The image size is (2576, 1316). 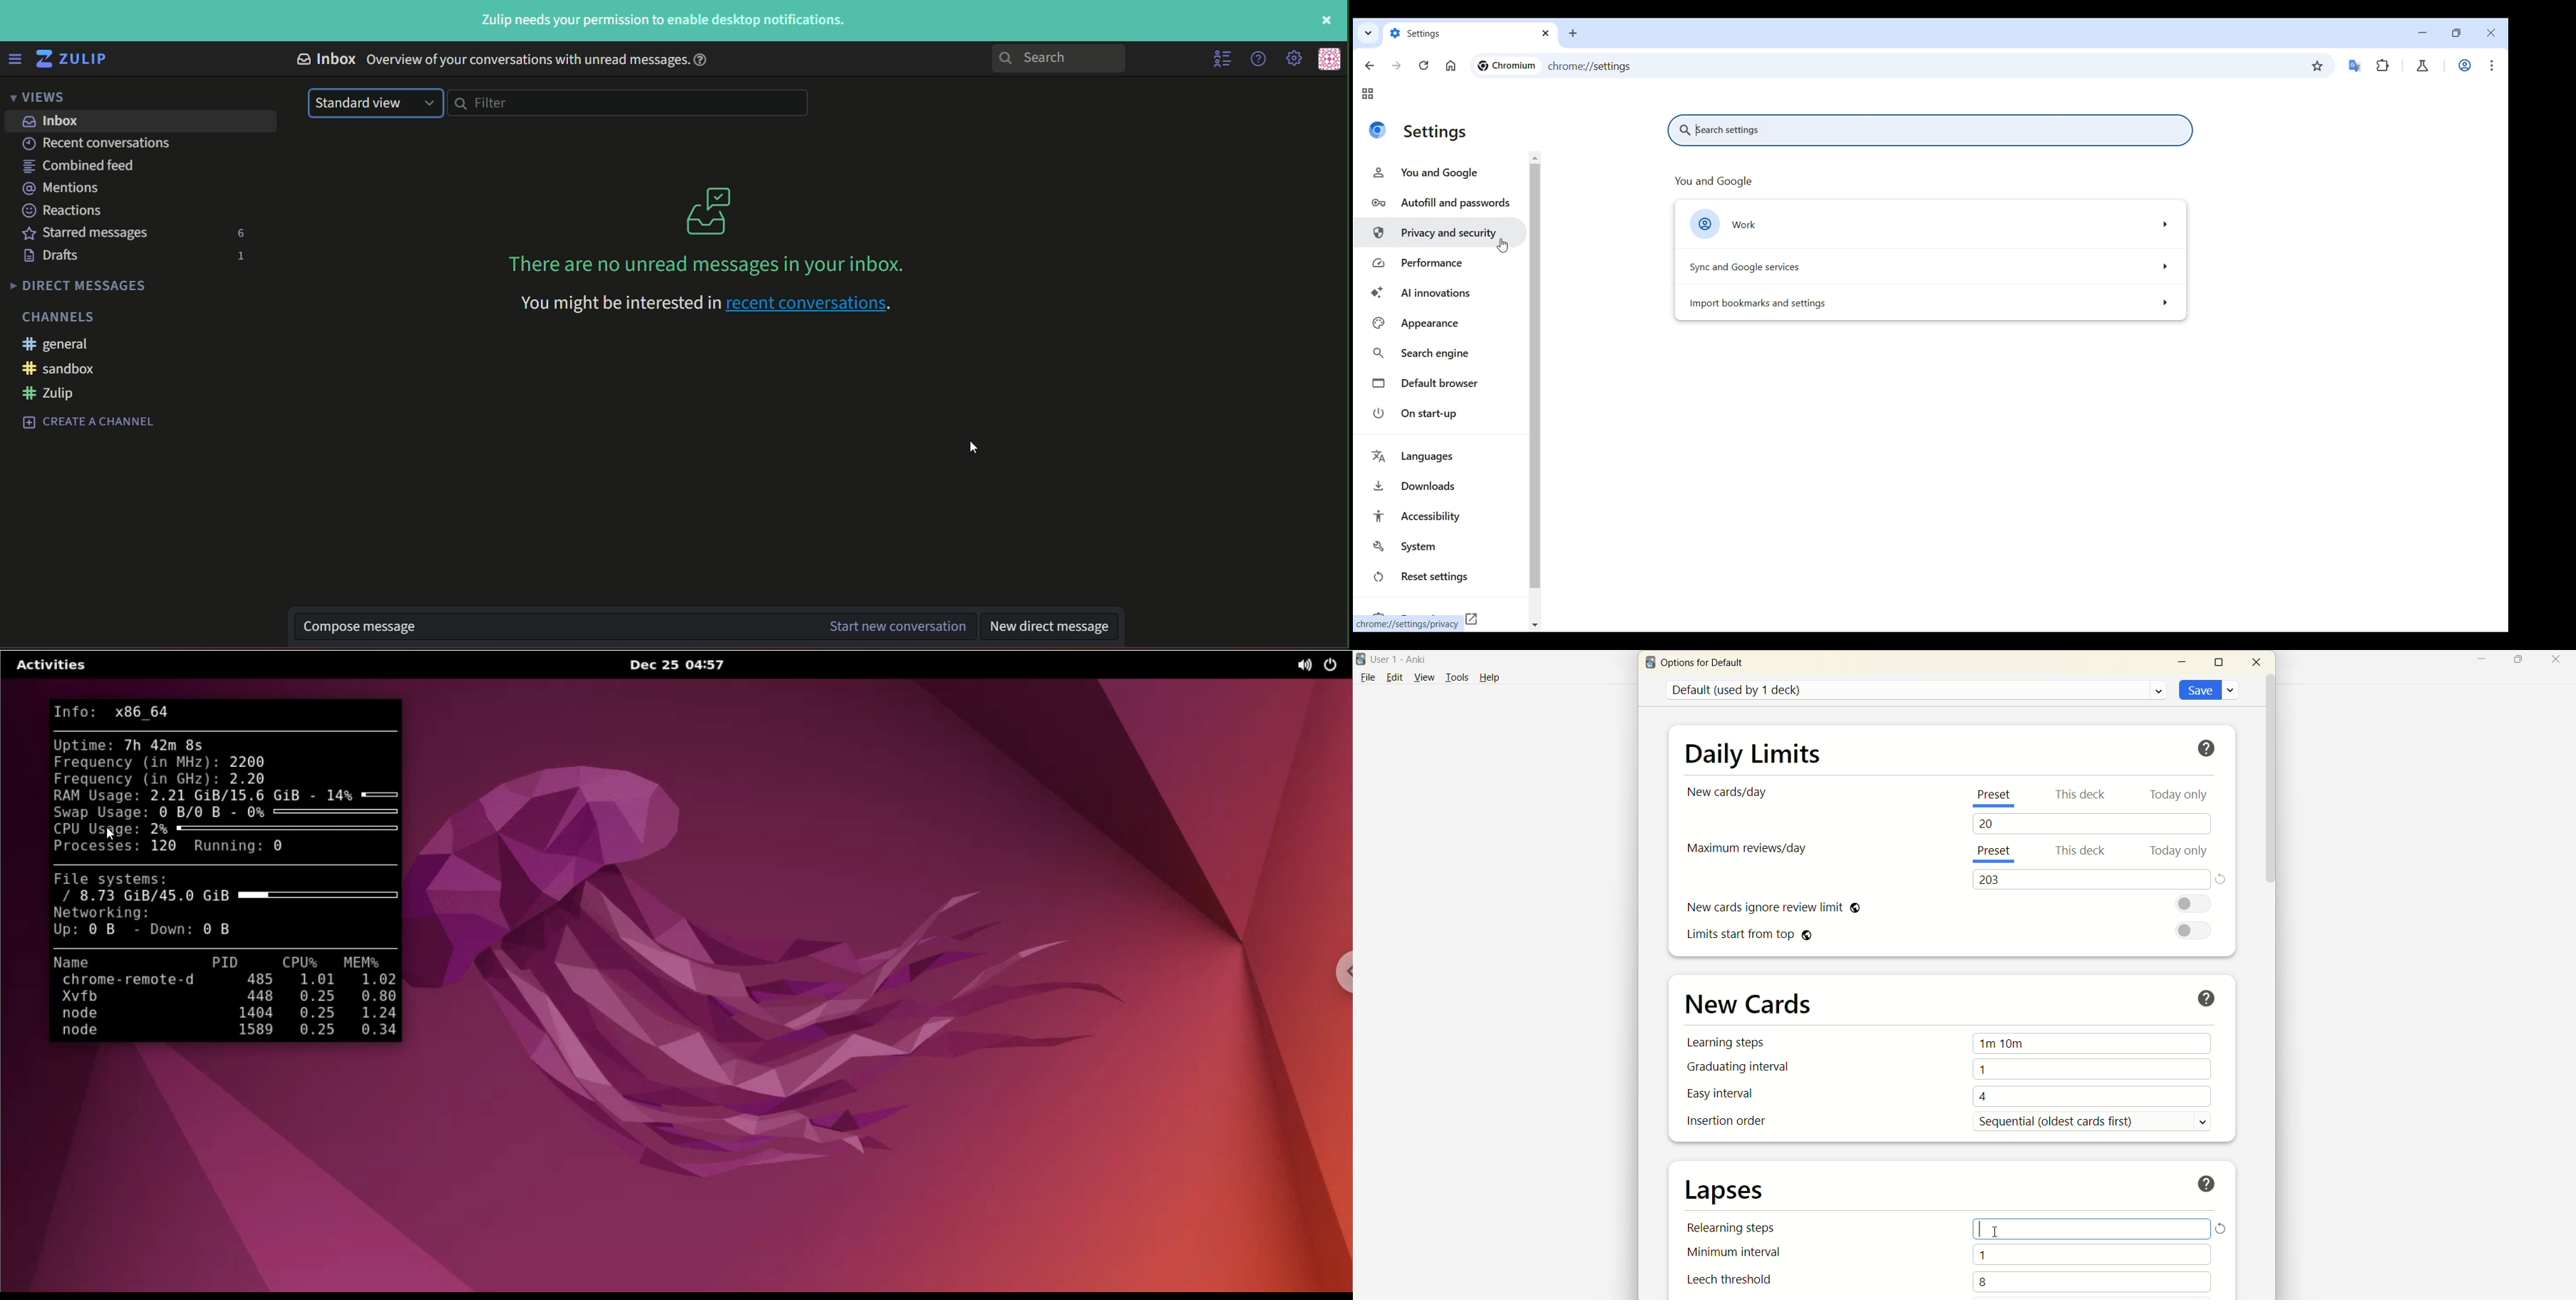 I want to click on , so click(x=2094, y=1229).